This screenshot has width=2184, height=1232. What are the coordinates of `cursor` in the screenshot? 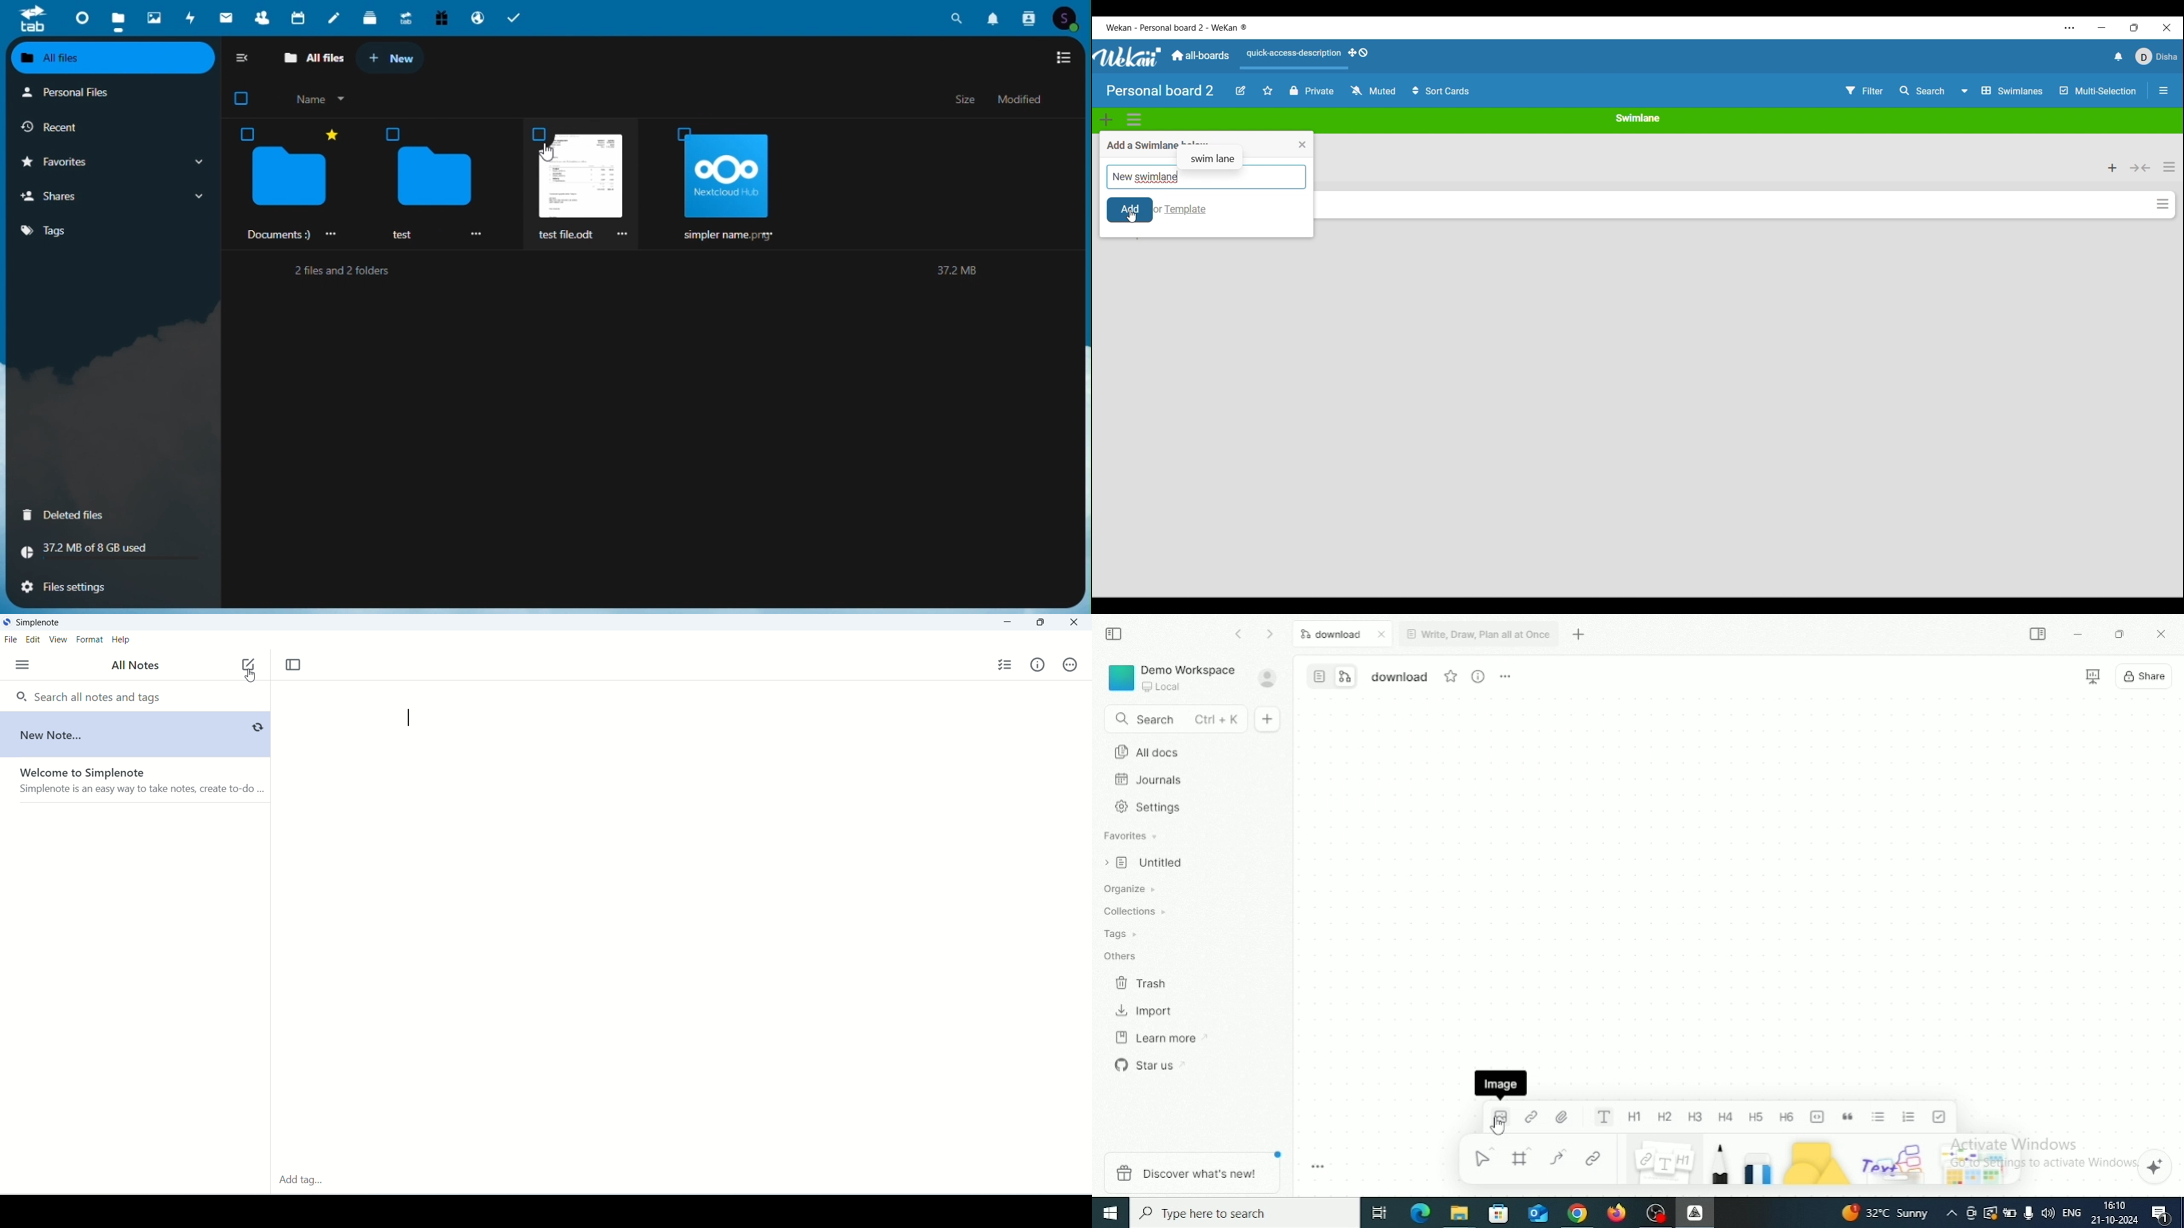 It's located at (549, 152).